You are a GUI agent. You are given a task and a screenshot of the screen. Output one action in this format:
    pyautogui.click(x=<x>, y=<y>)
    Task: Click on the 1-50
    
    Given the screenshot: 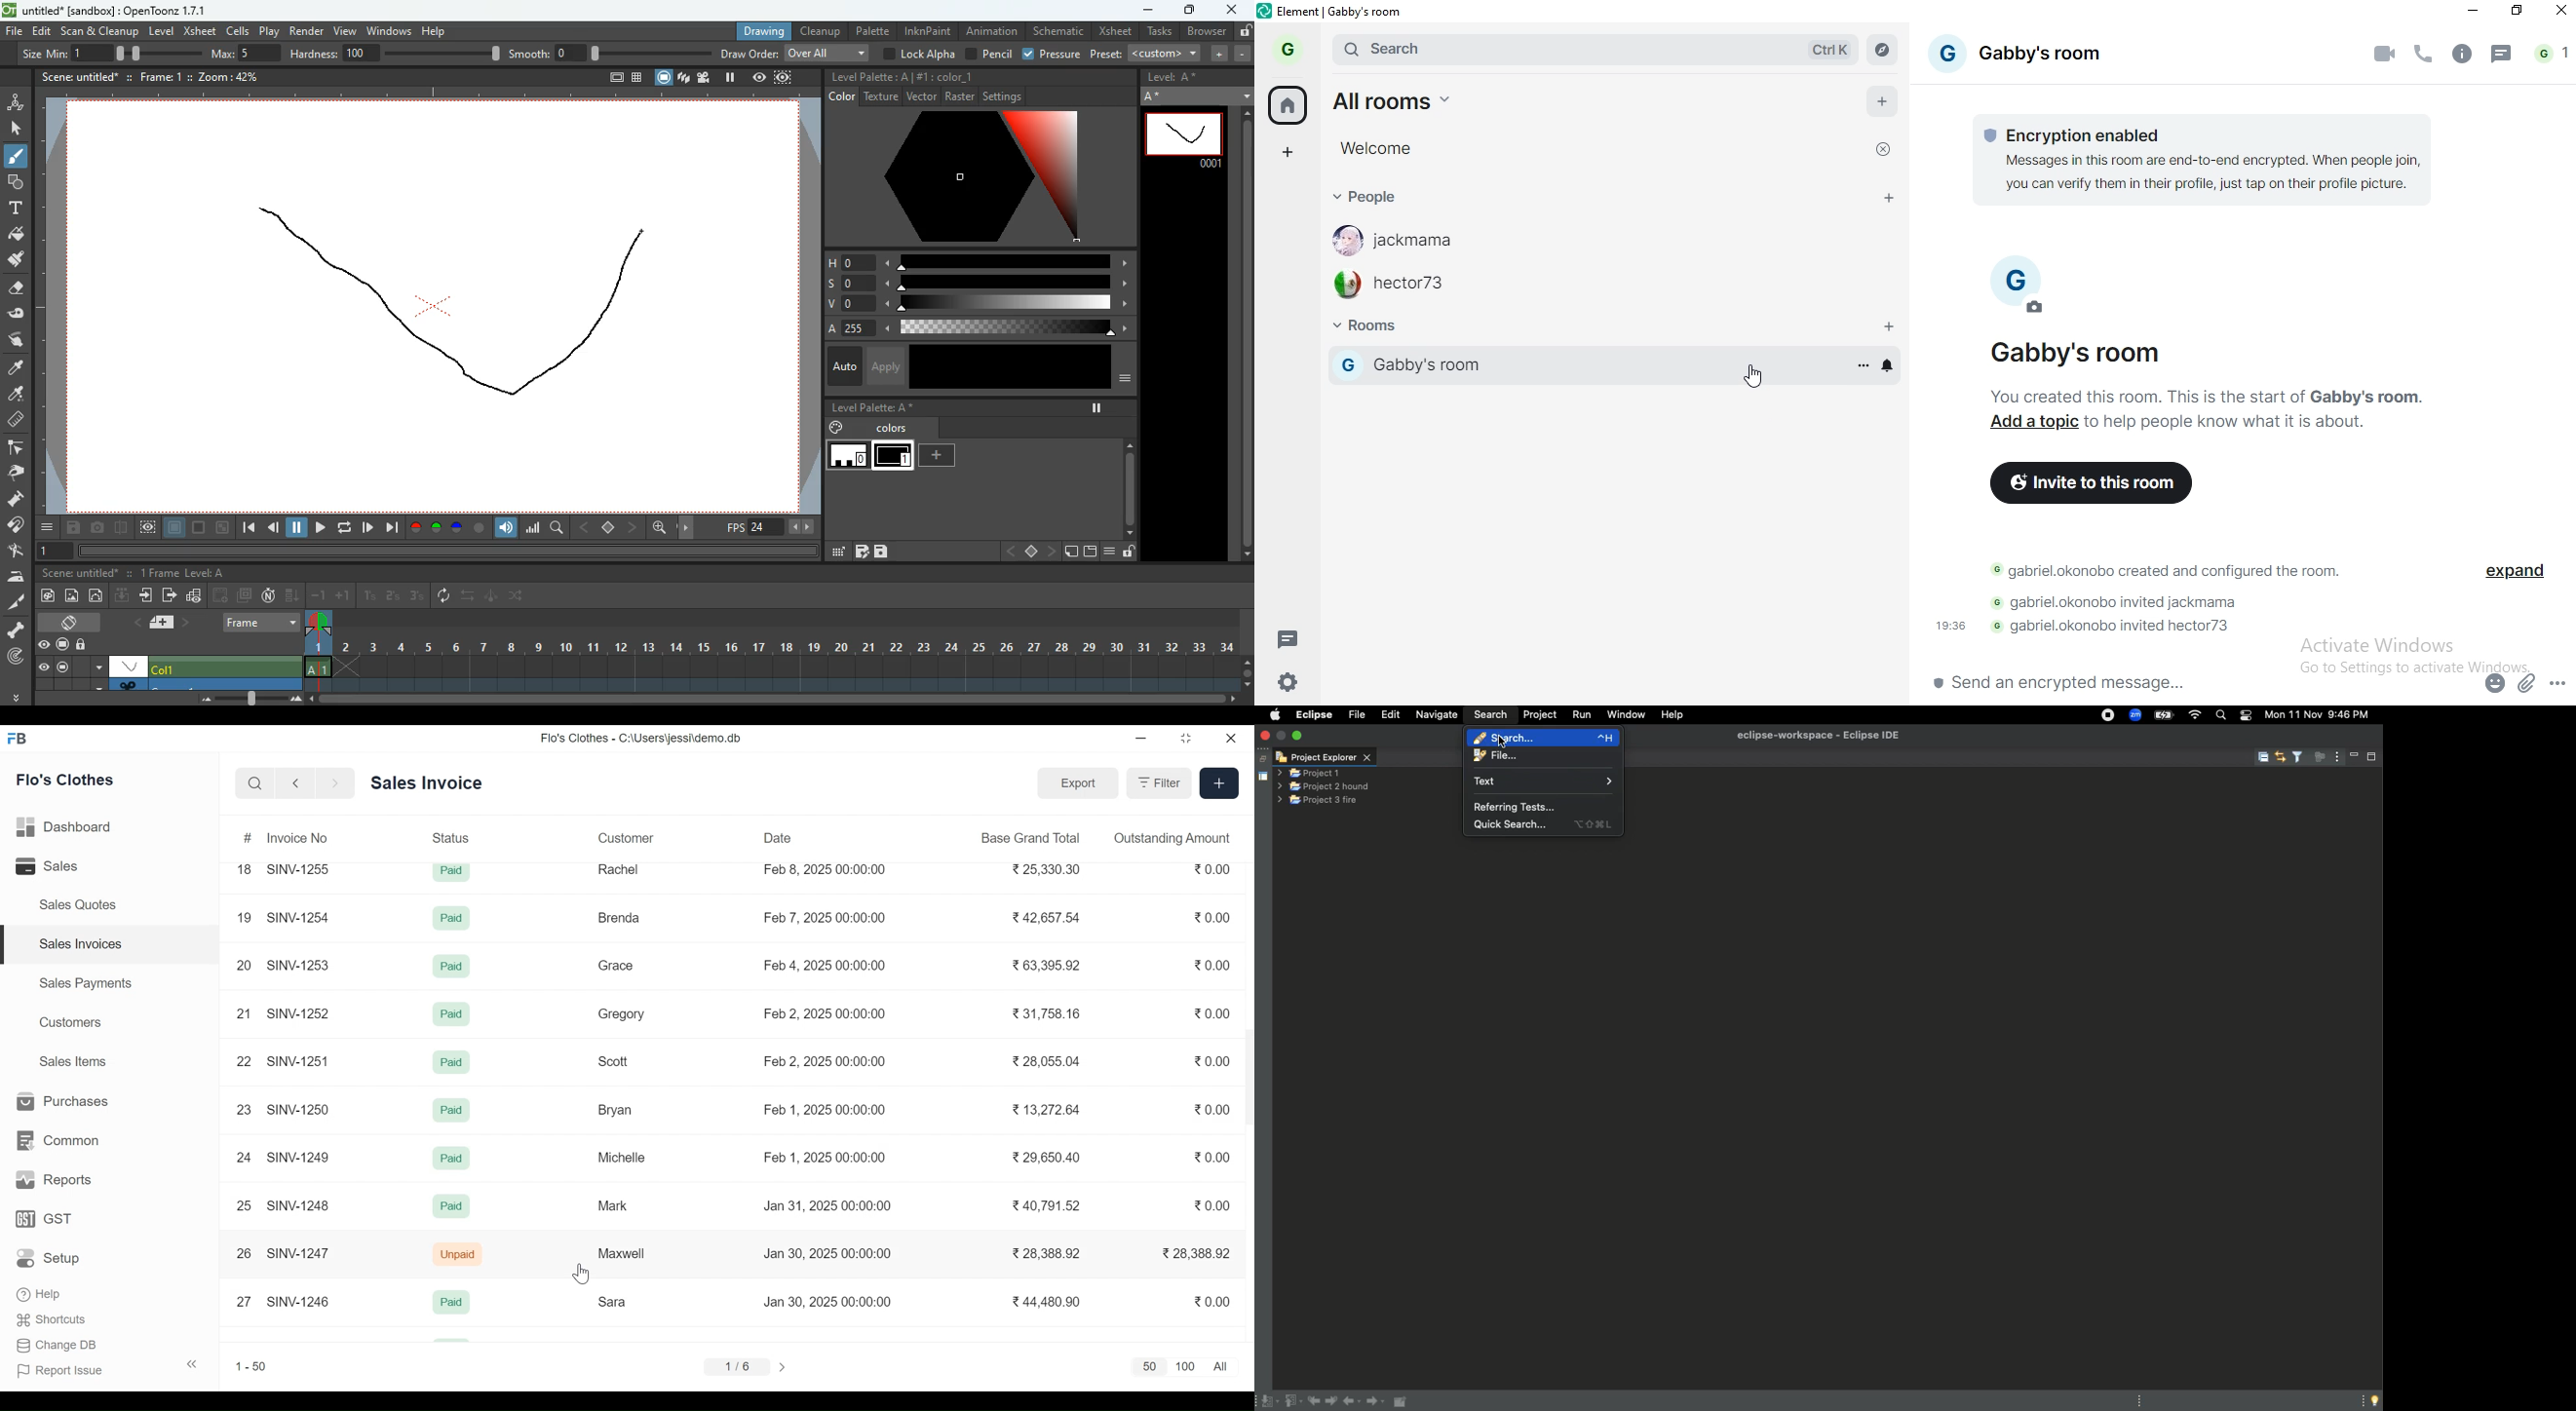 What is the action you would take?
    pyautogui.click(x=251, y=1366)
    